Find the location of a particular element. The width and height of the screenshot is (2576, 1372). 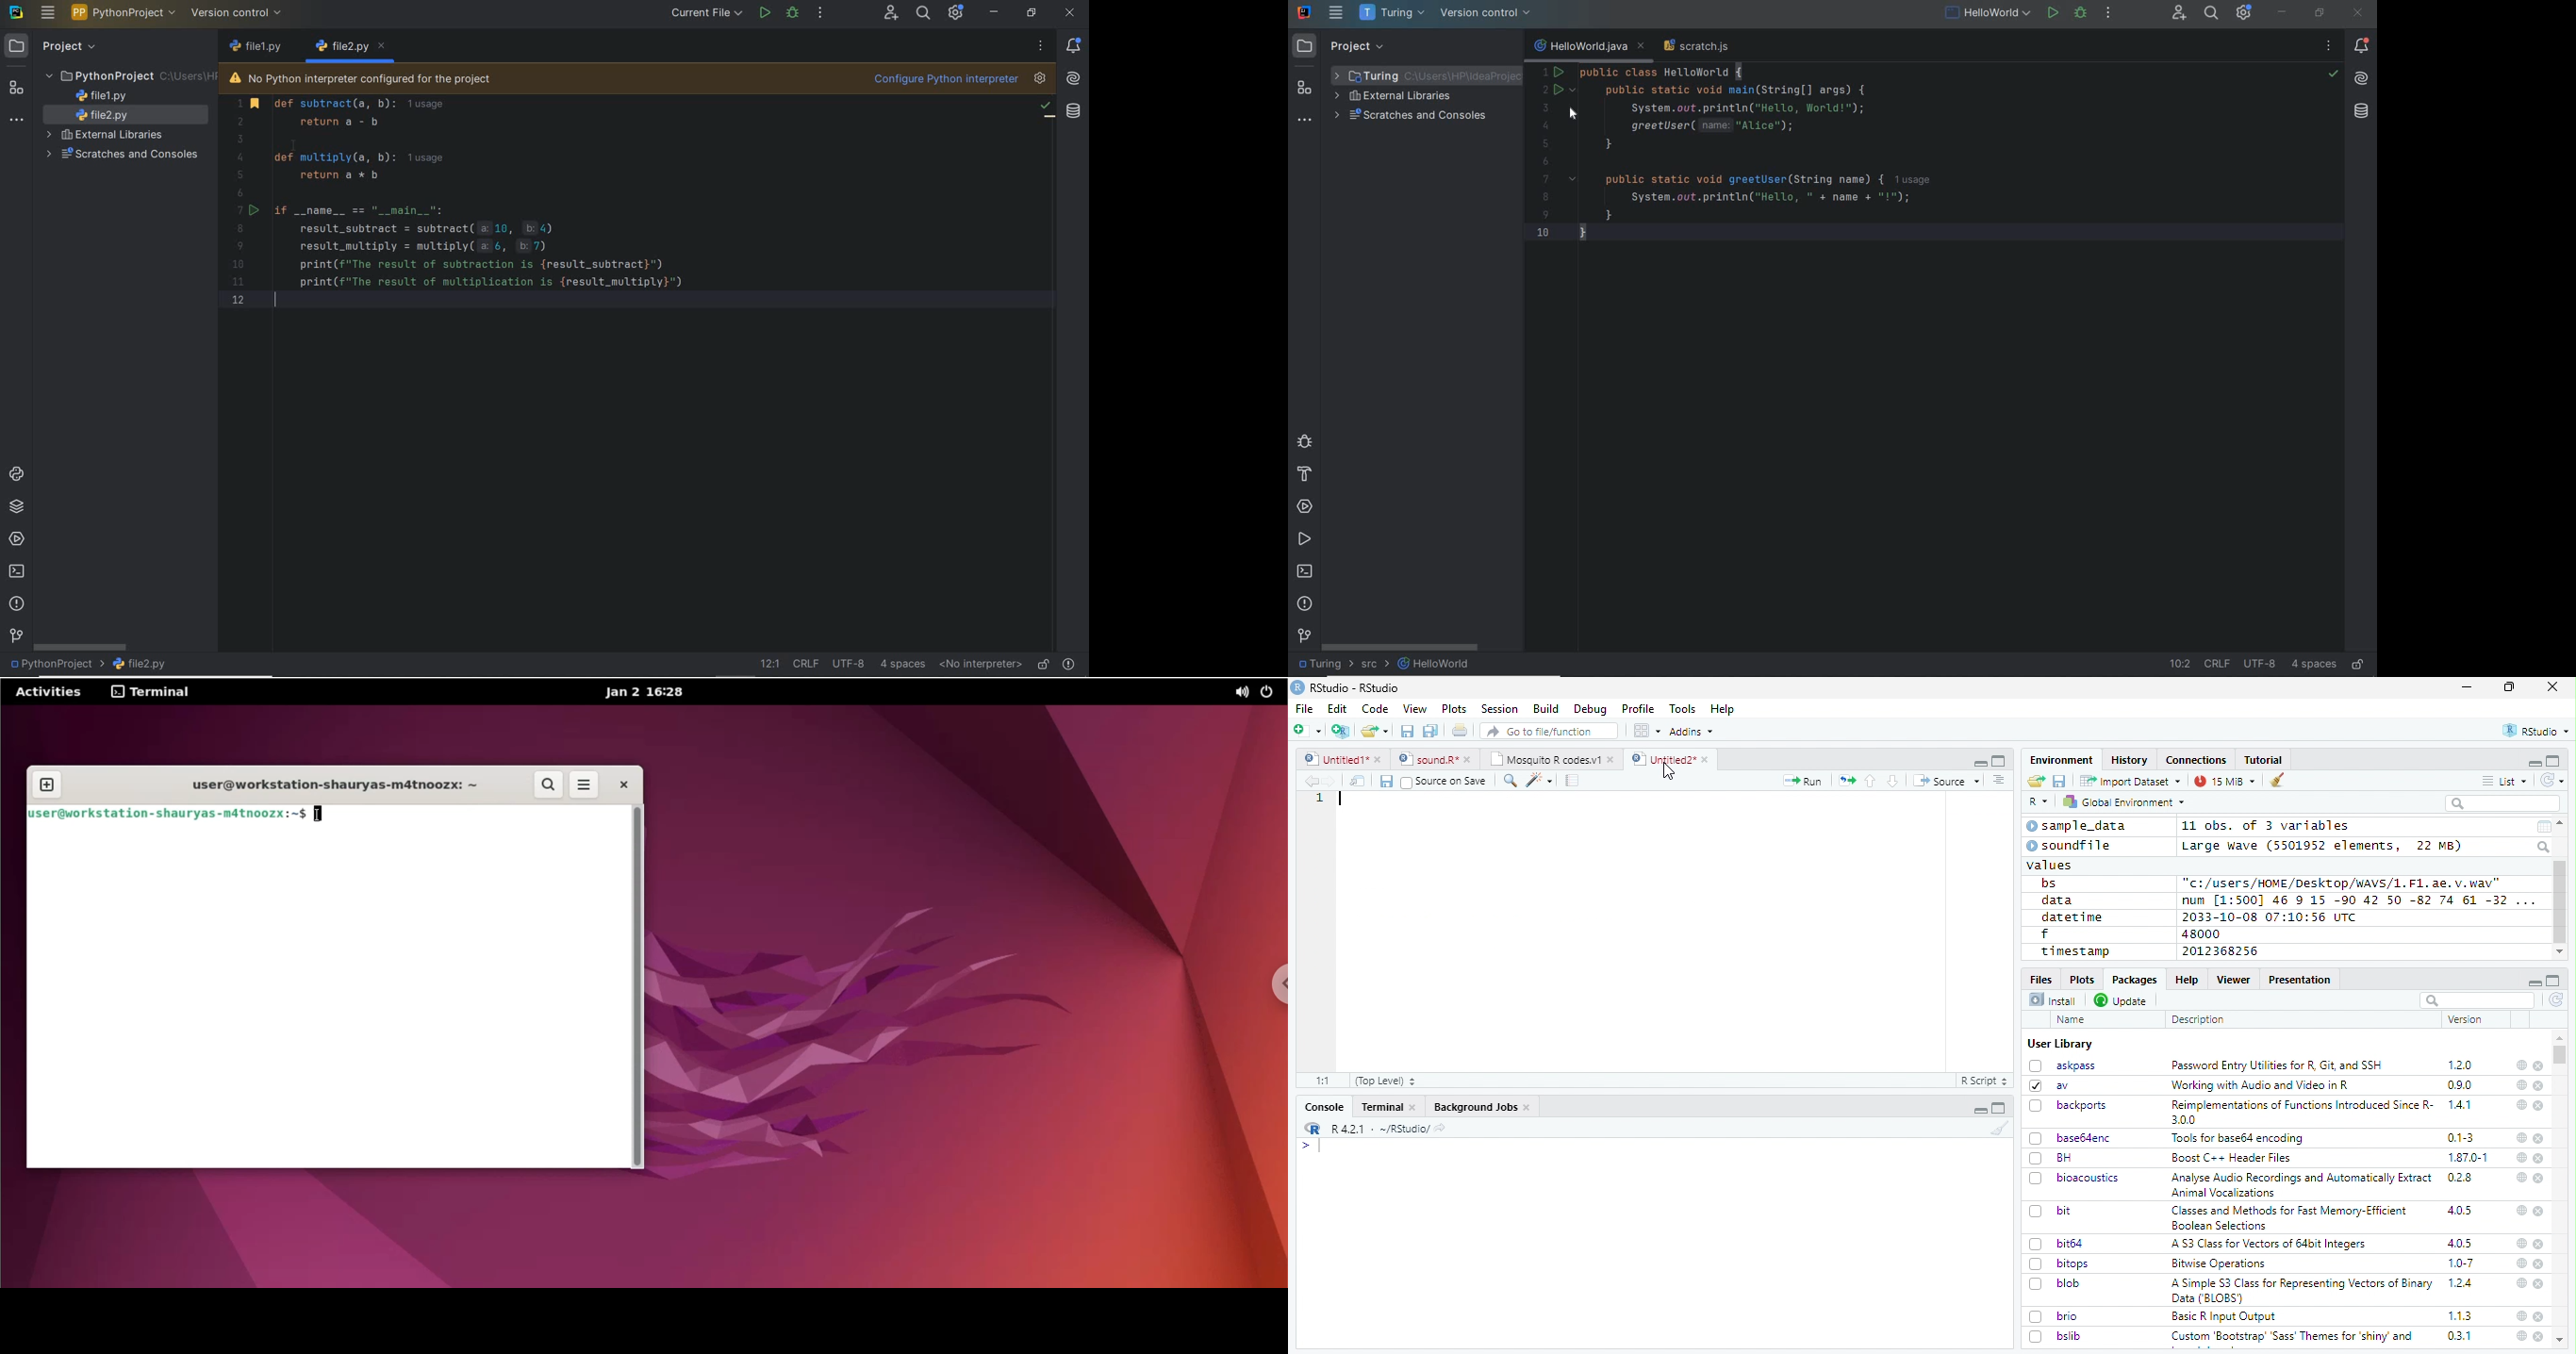

help is located at coordinates (2521, 1084).